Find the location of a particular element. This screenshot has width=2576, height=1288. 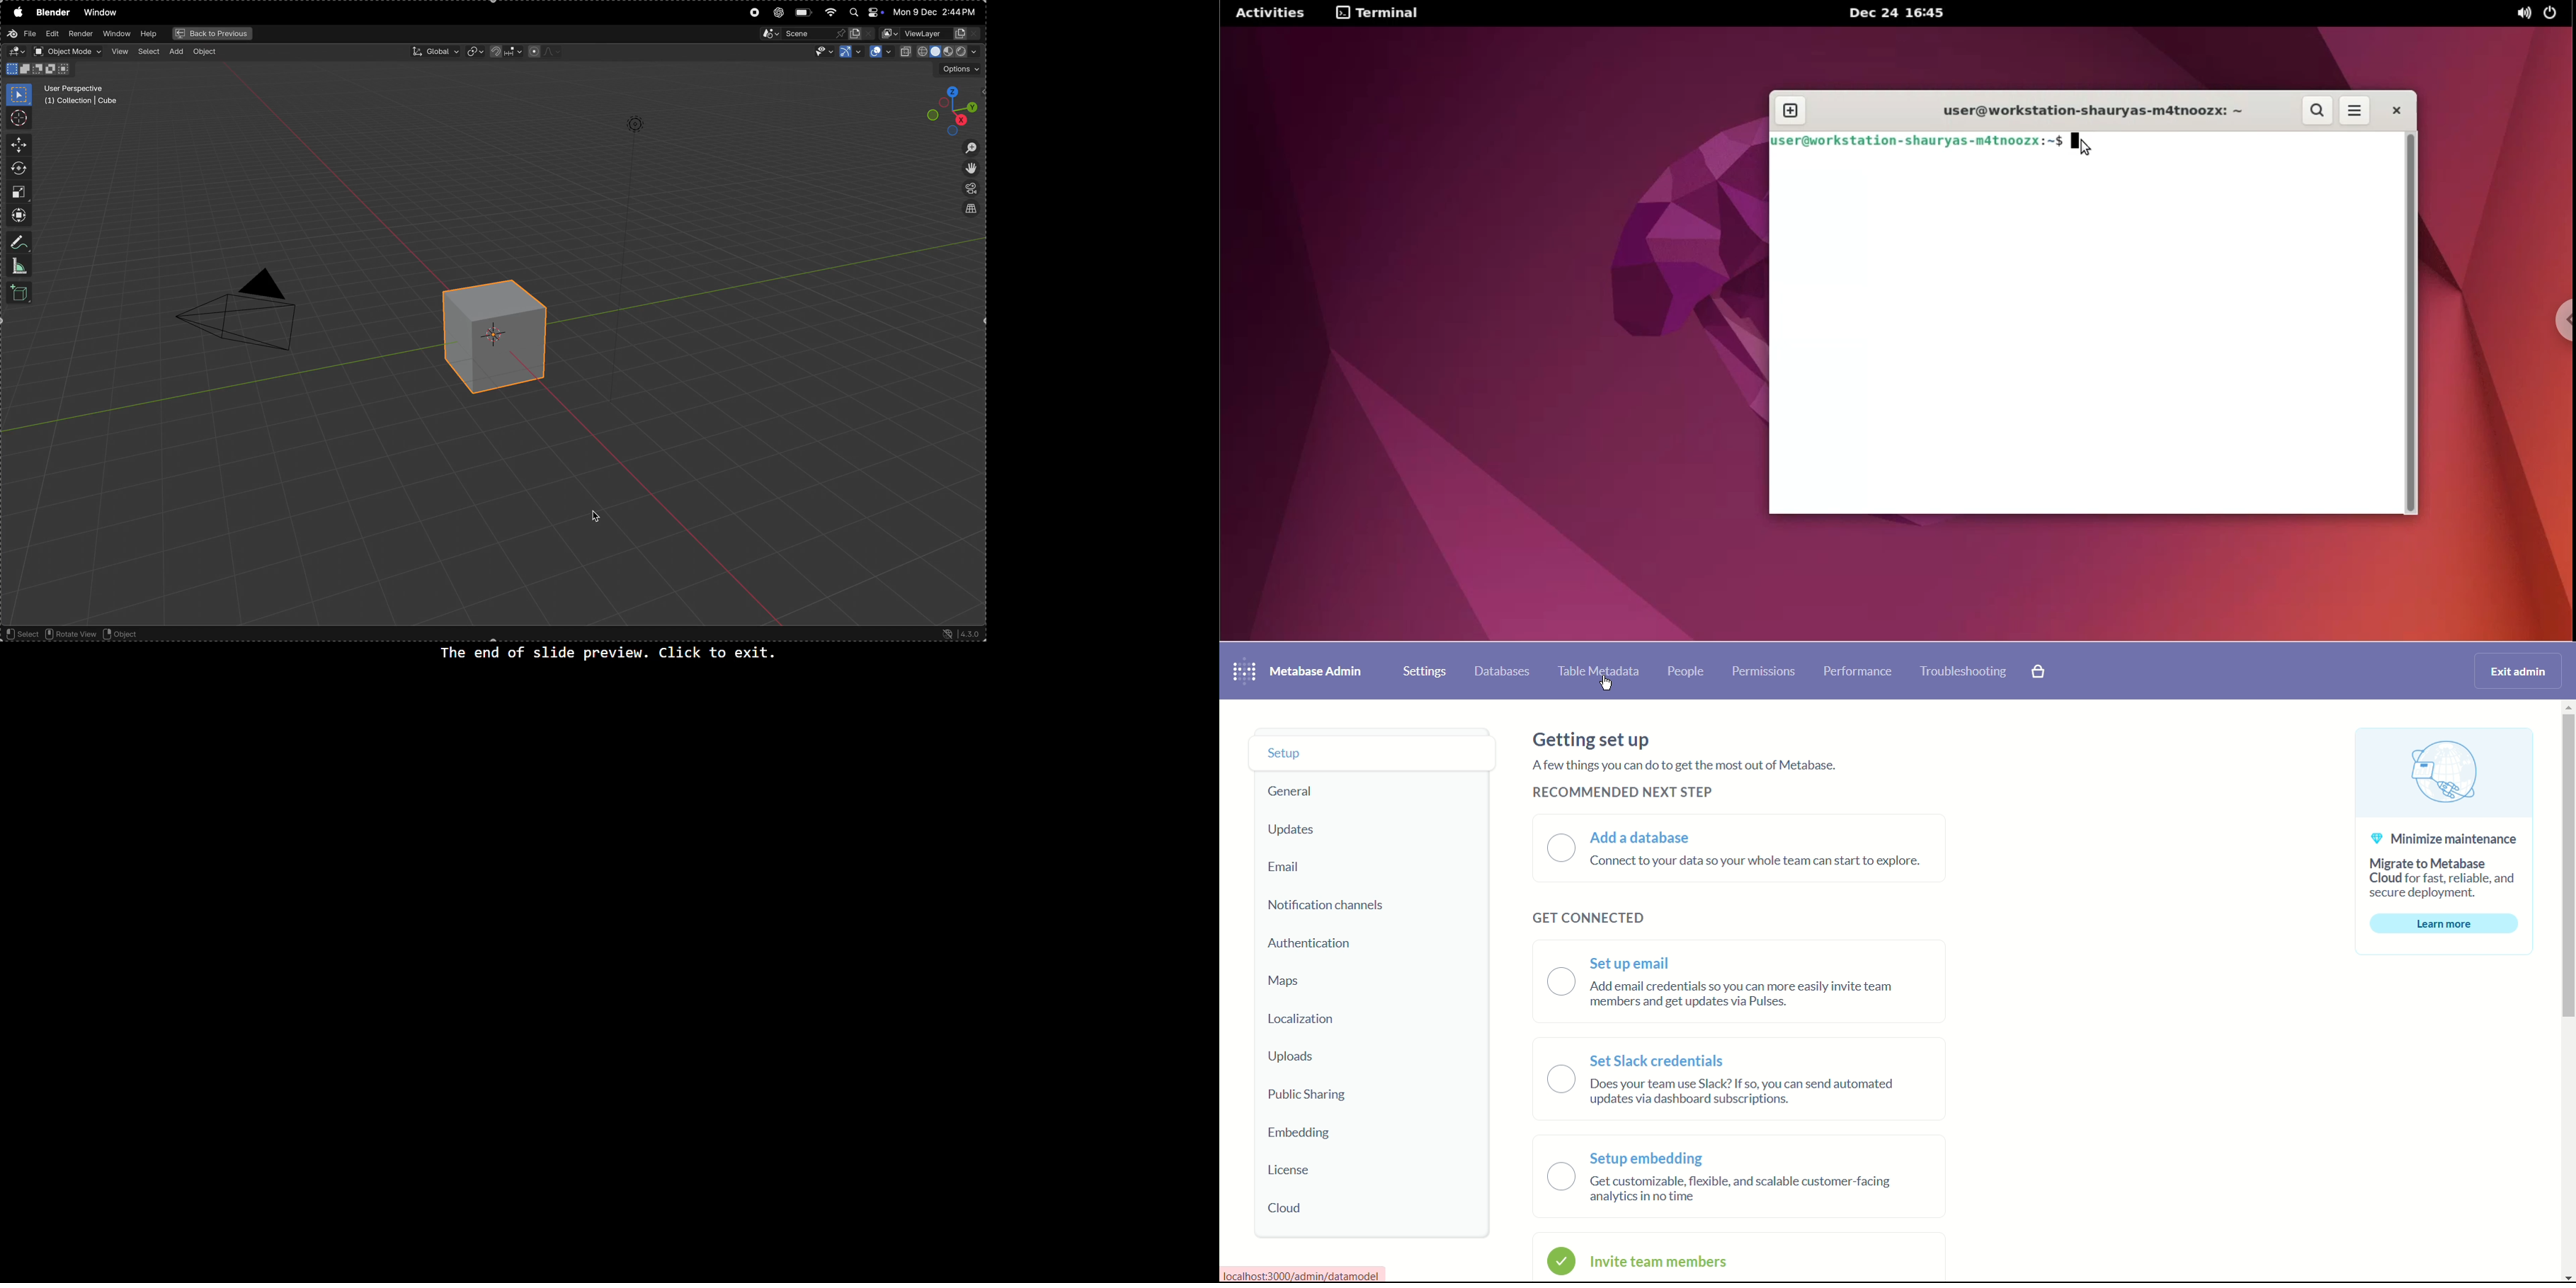

Setup email
) Add email credentials so you can more easily invite team
members and get updates via Pulses. is located at coordinates (1749, 982).